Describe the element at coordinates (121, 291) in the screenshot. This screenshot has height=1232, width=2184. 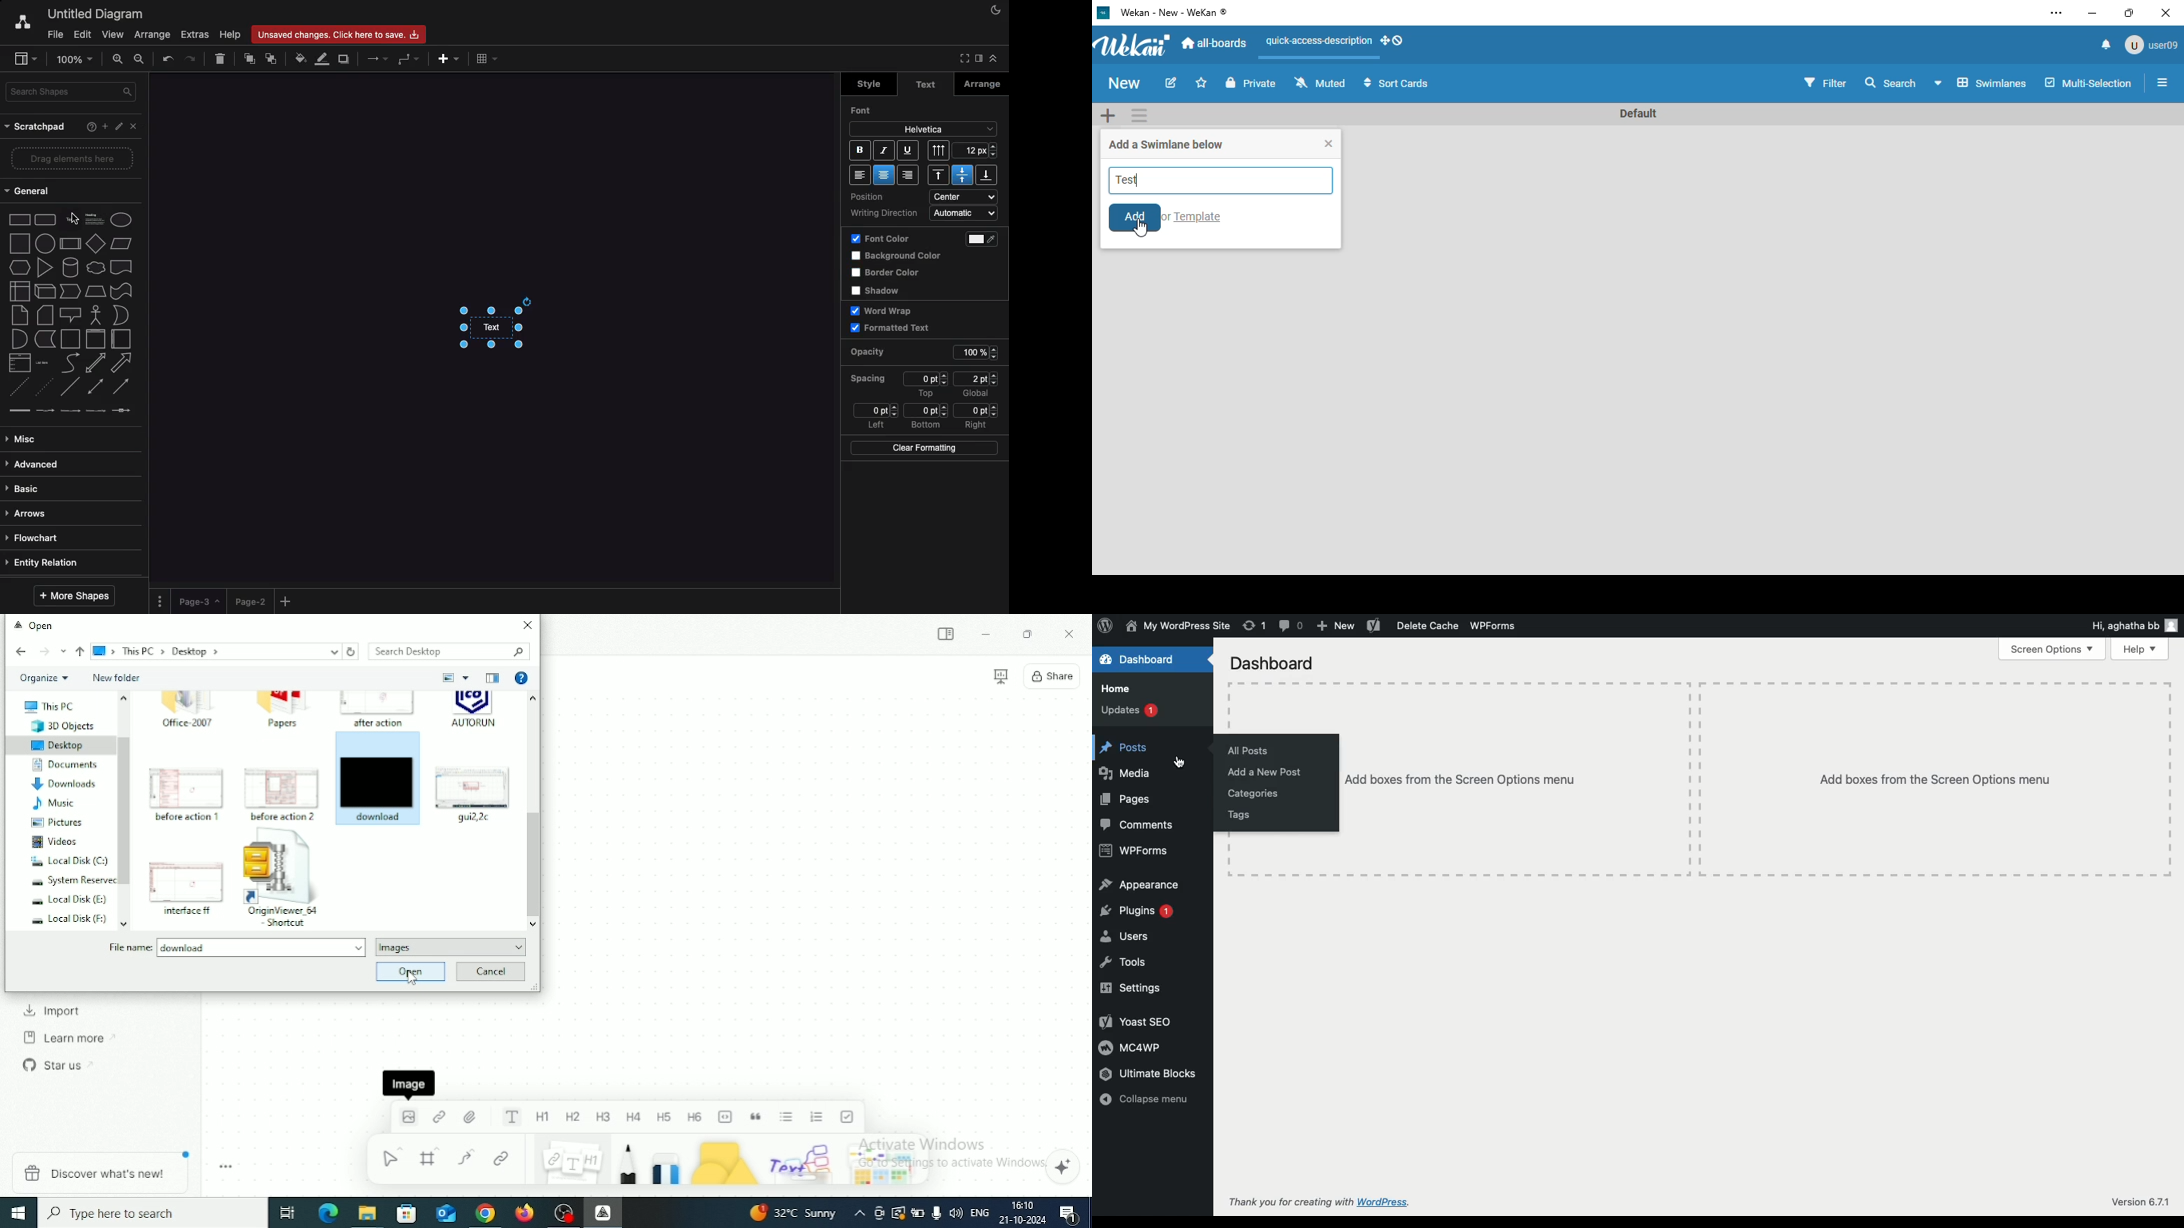
I see `tape` at that location.